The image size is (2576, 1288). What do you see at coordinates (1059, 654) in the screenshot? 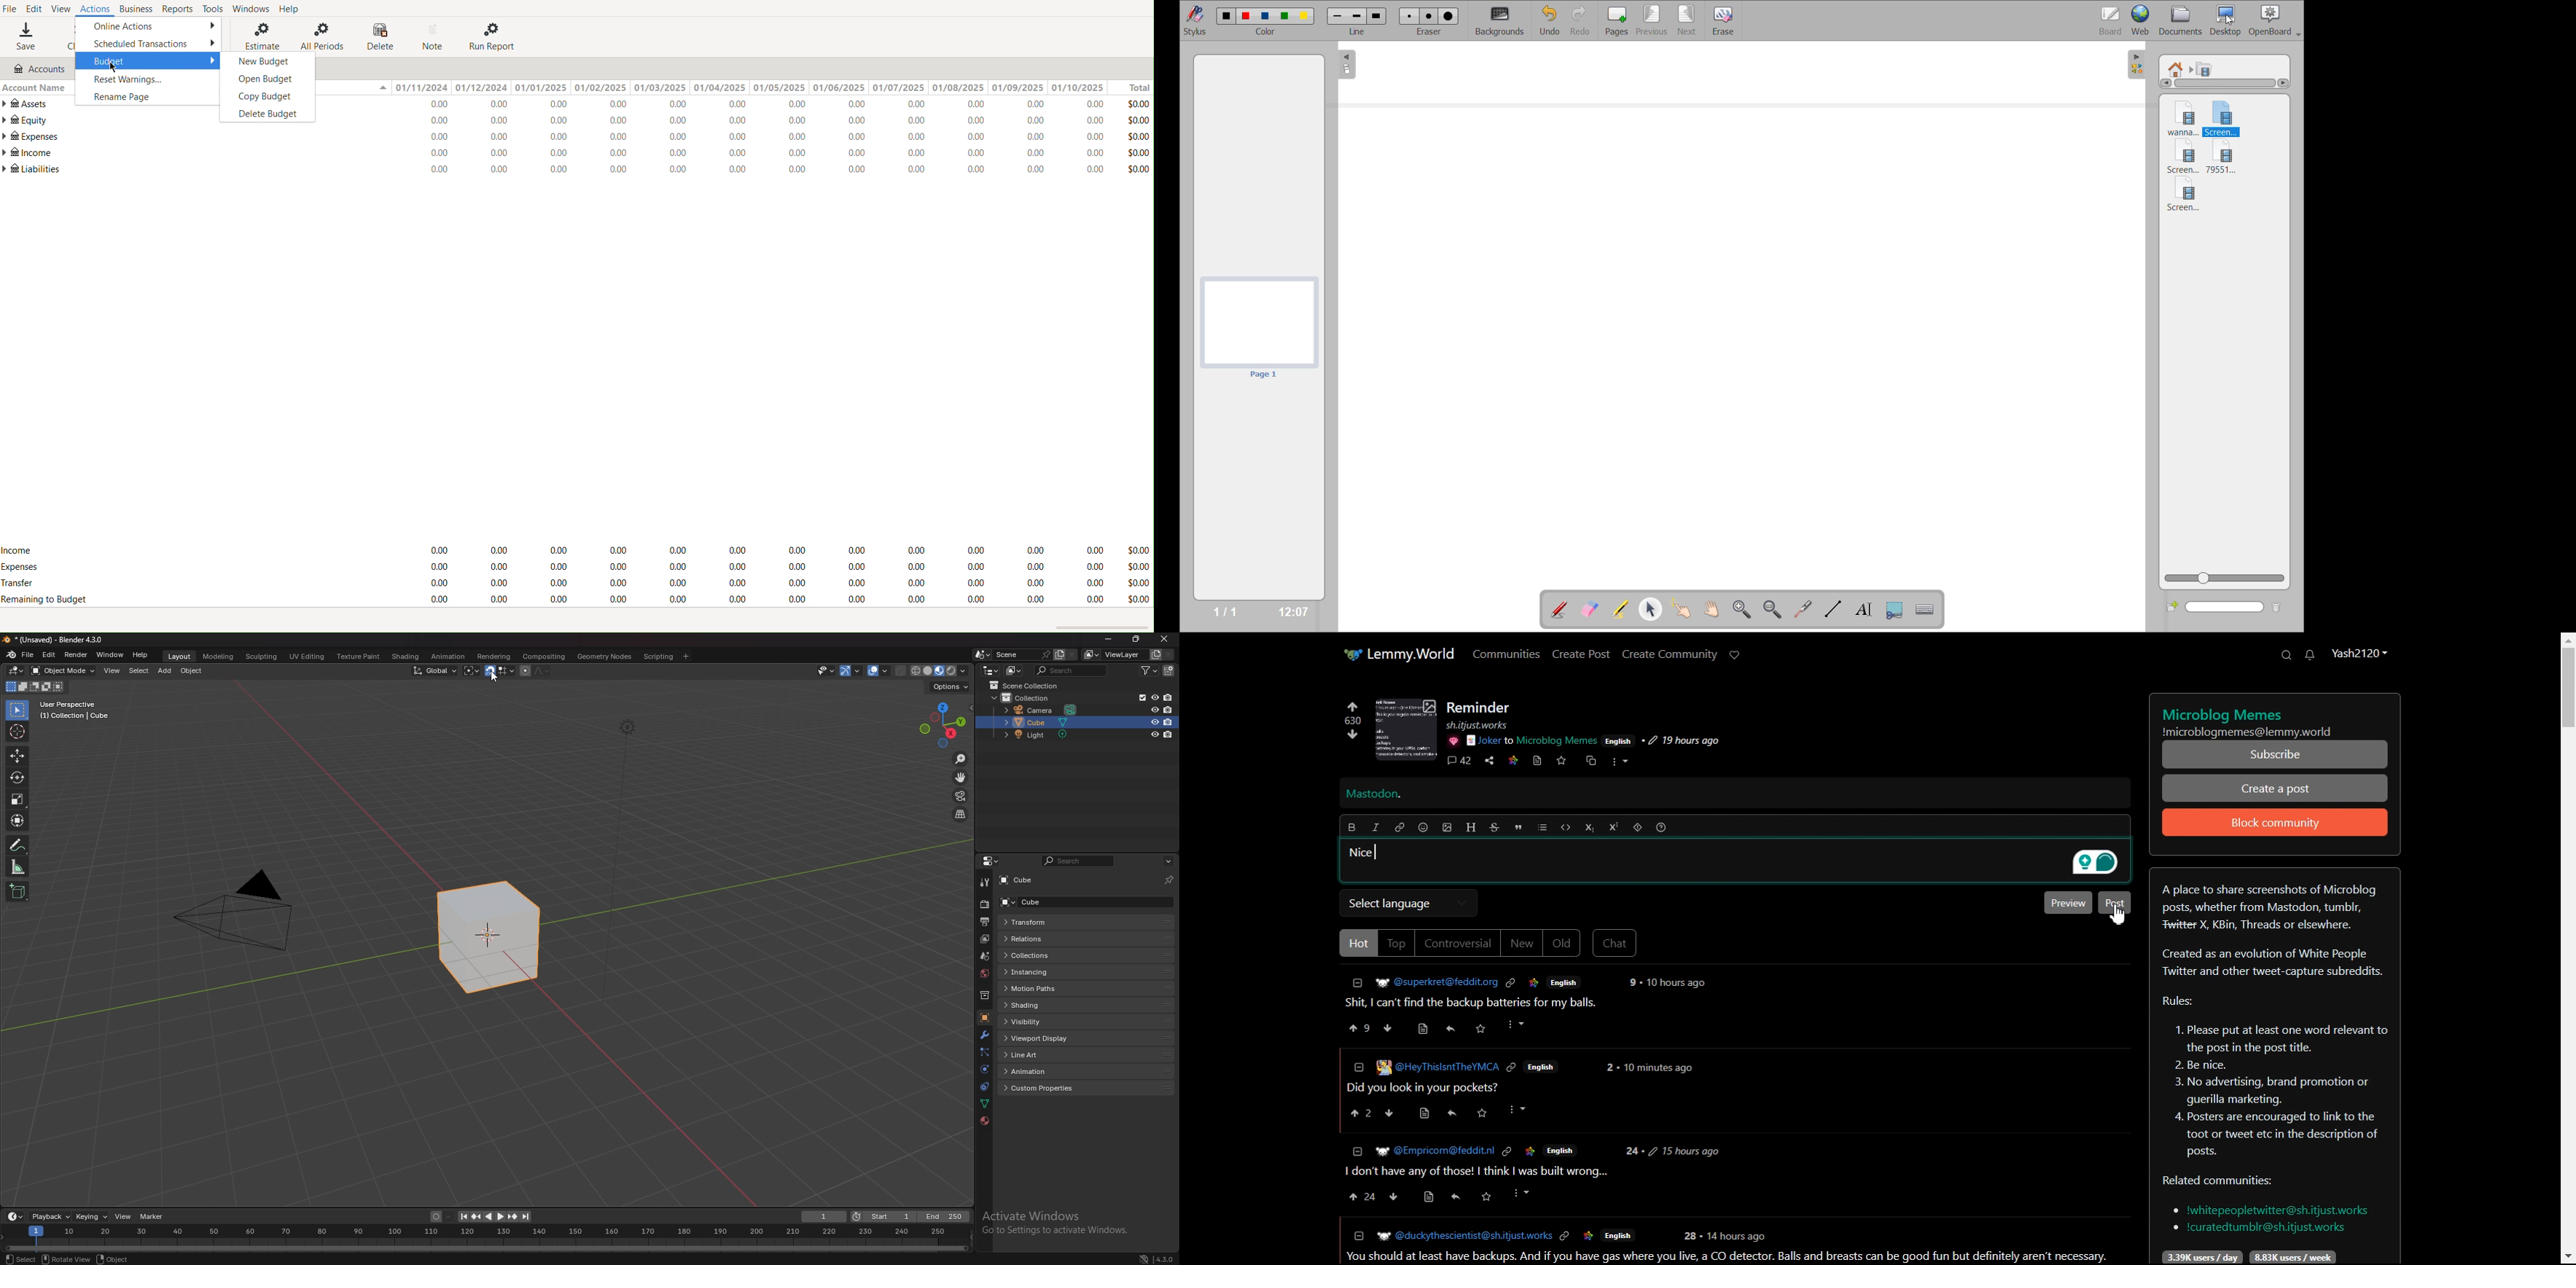
I see `add scene` at bounding box center [1059, 654].